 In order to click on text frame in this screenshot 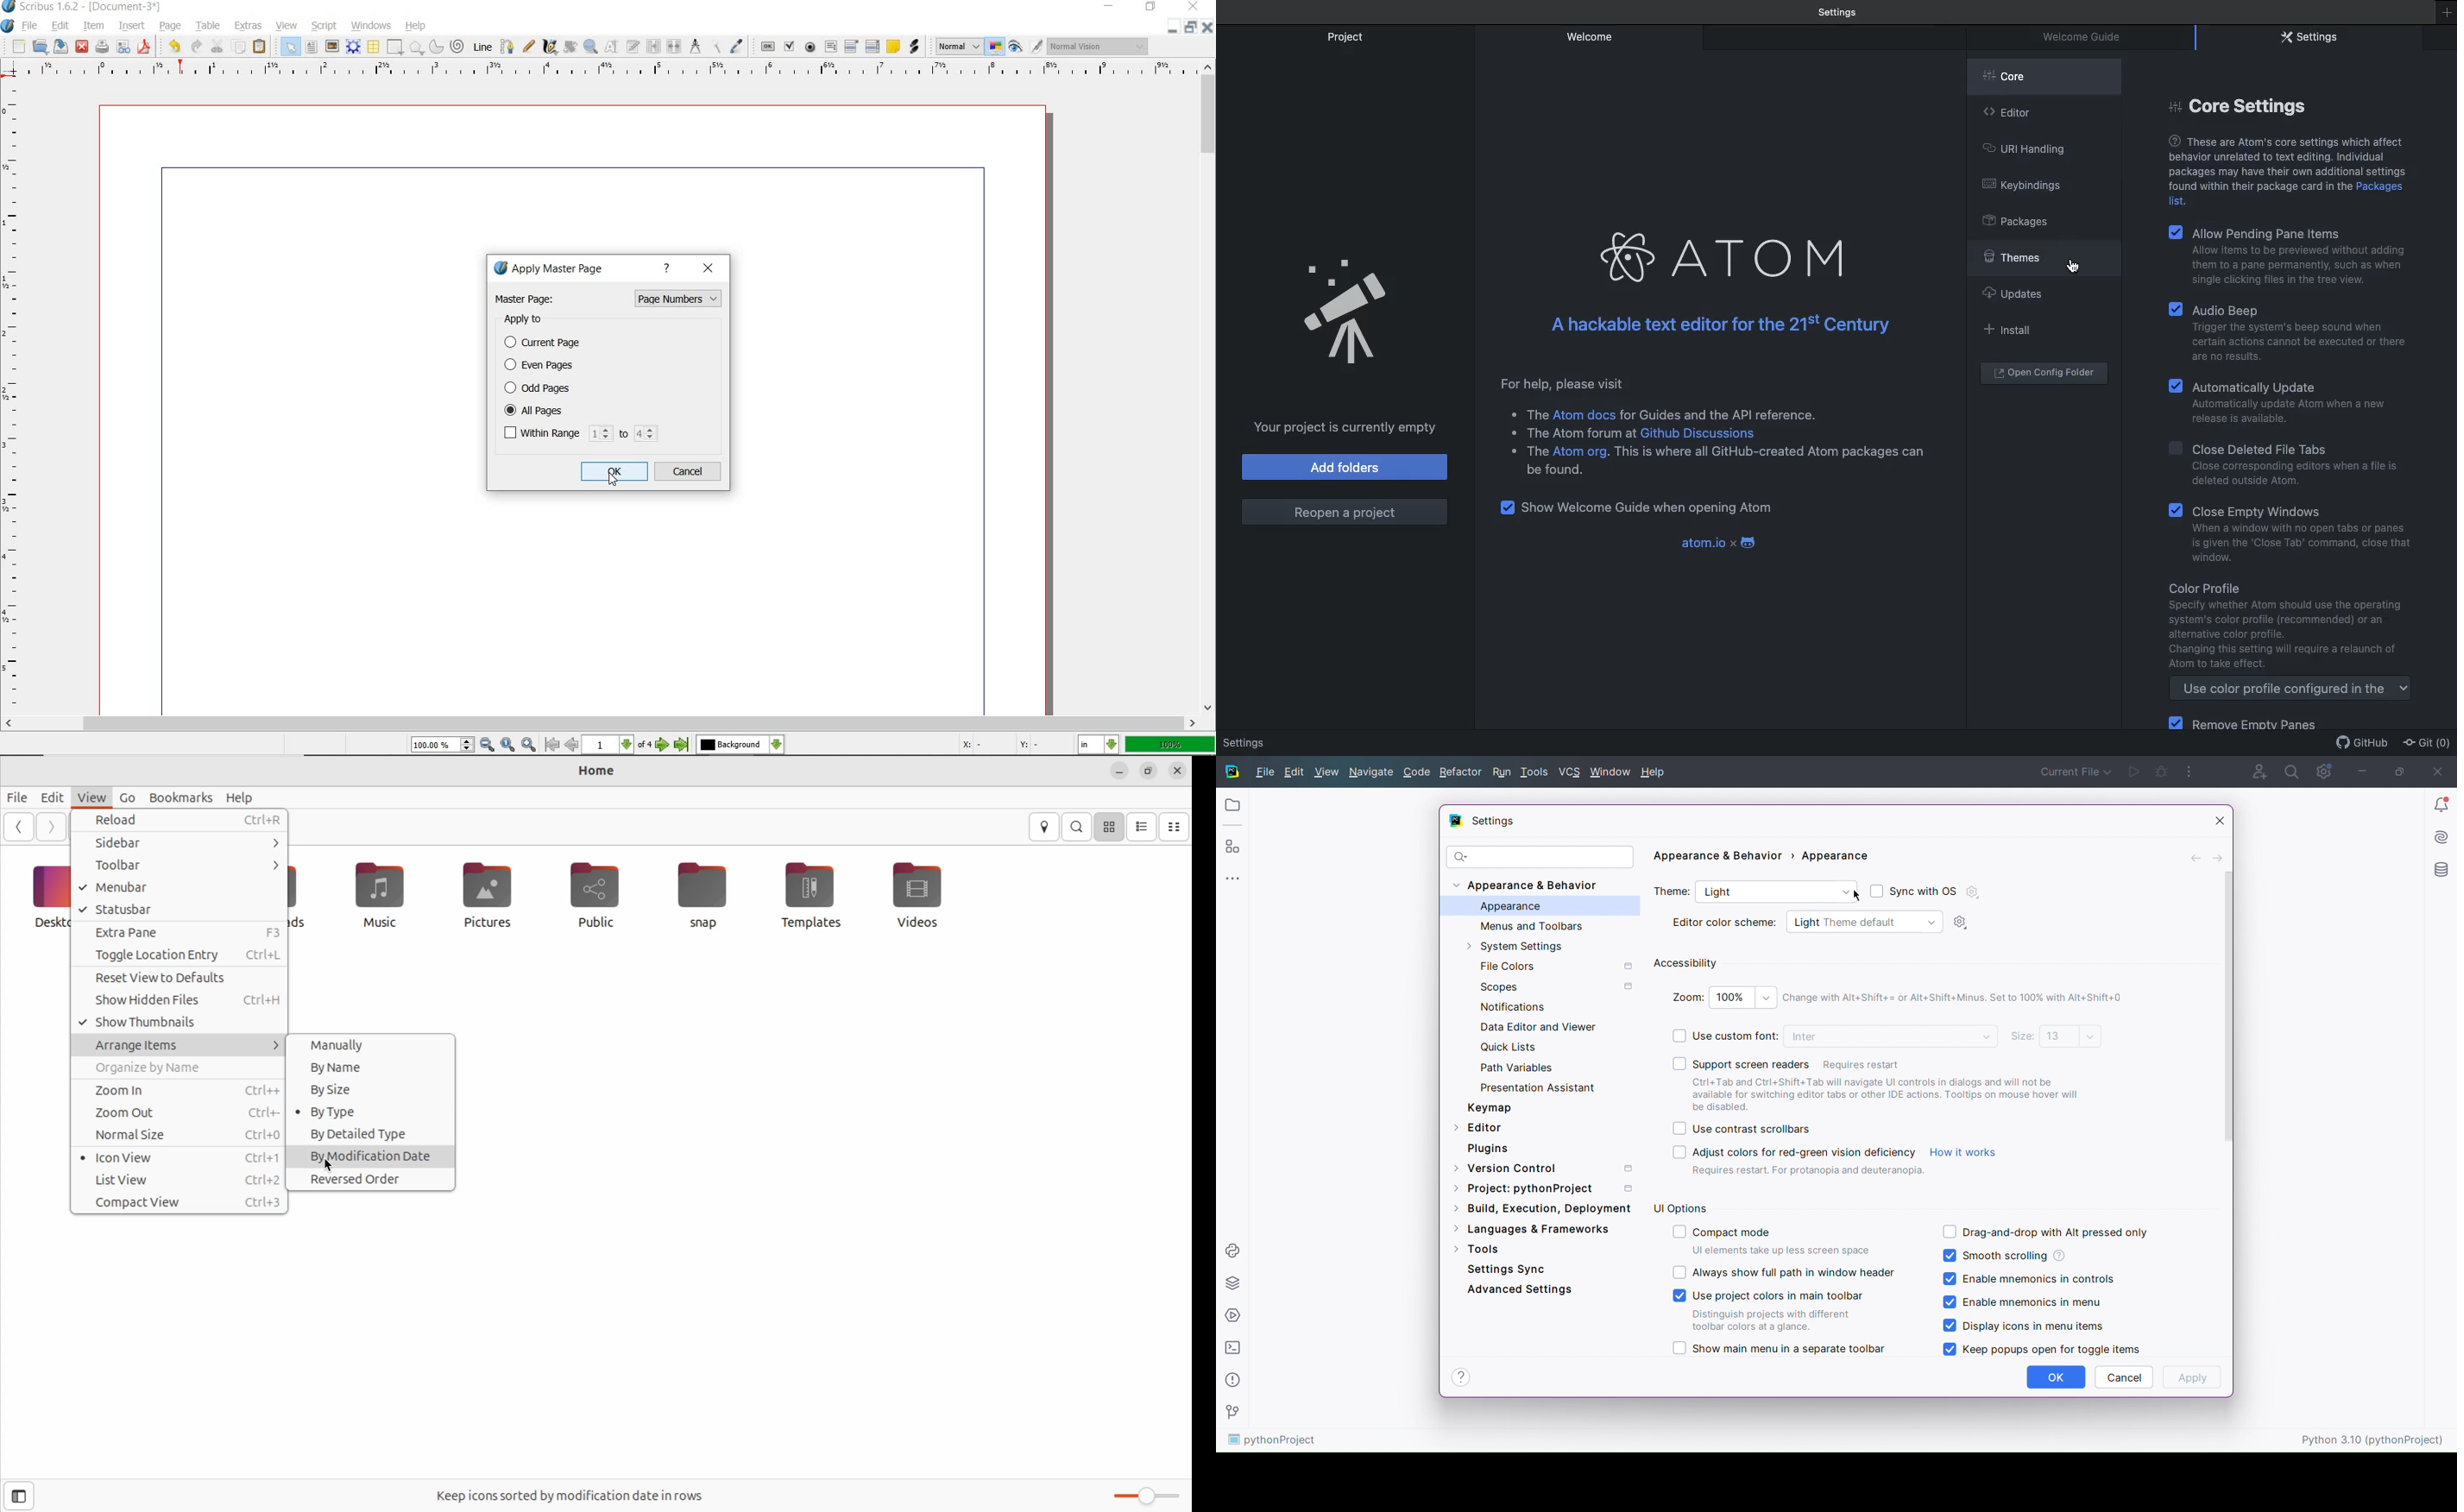, I will do `click(311, 48)`.